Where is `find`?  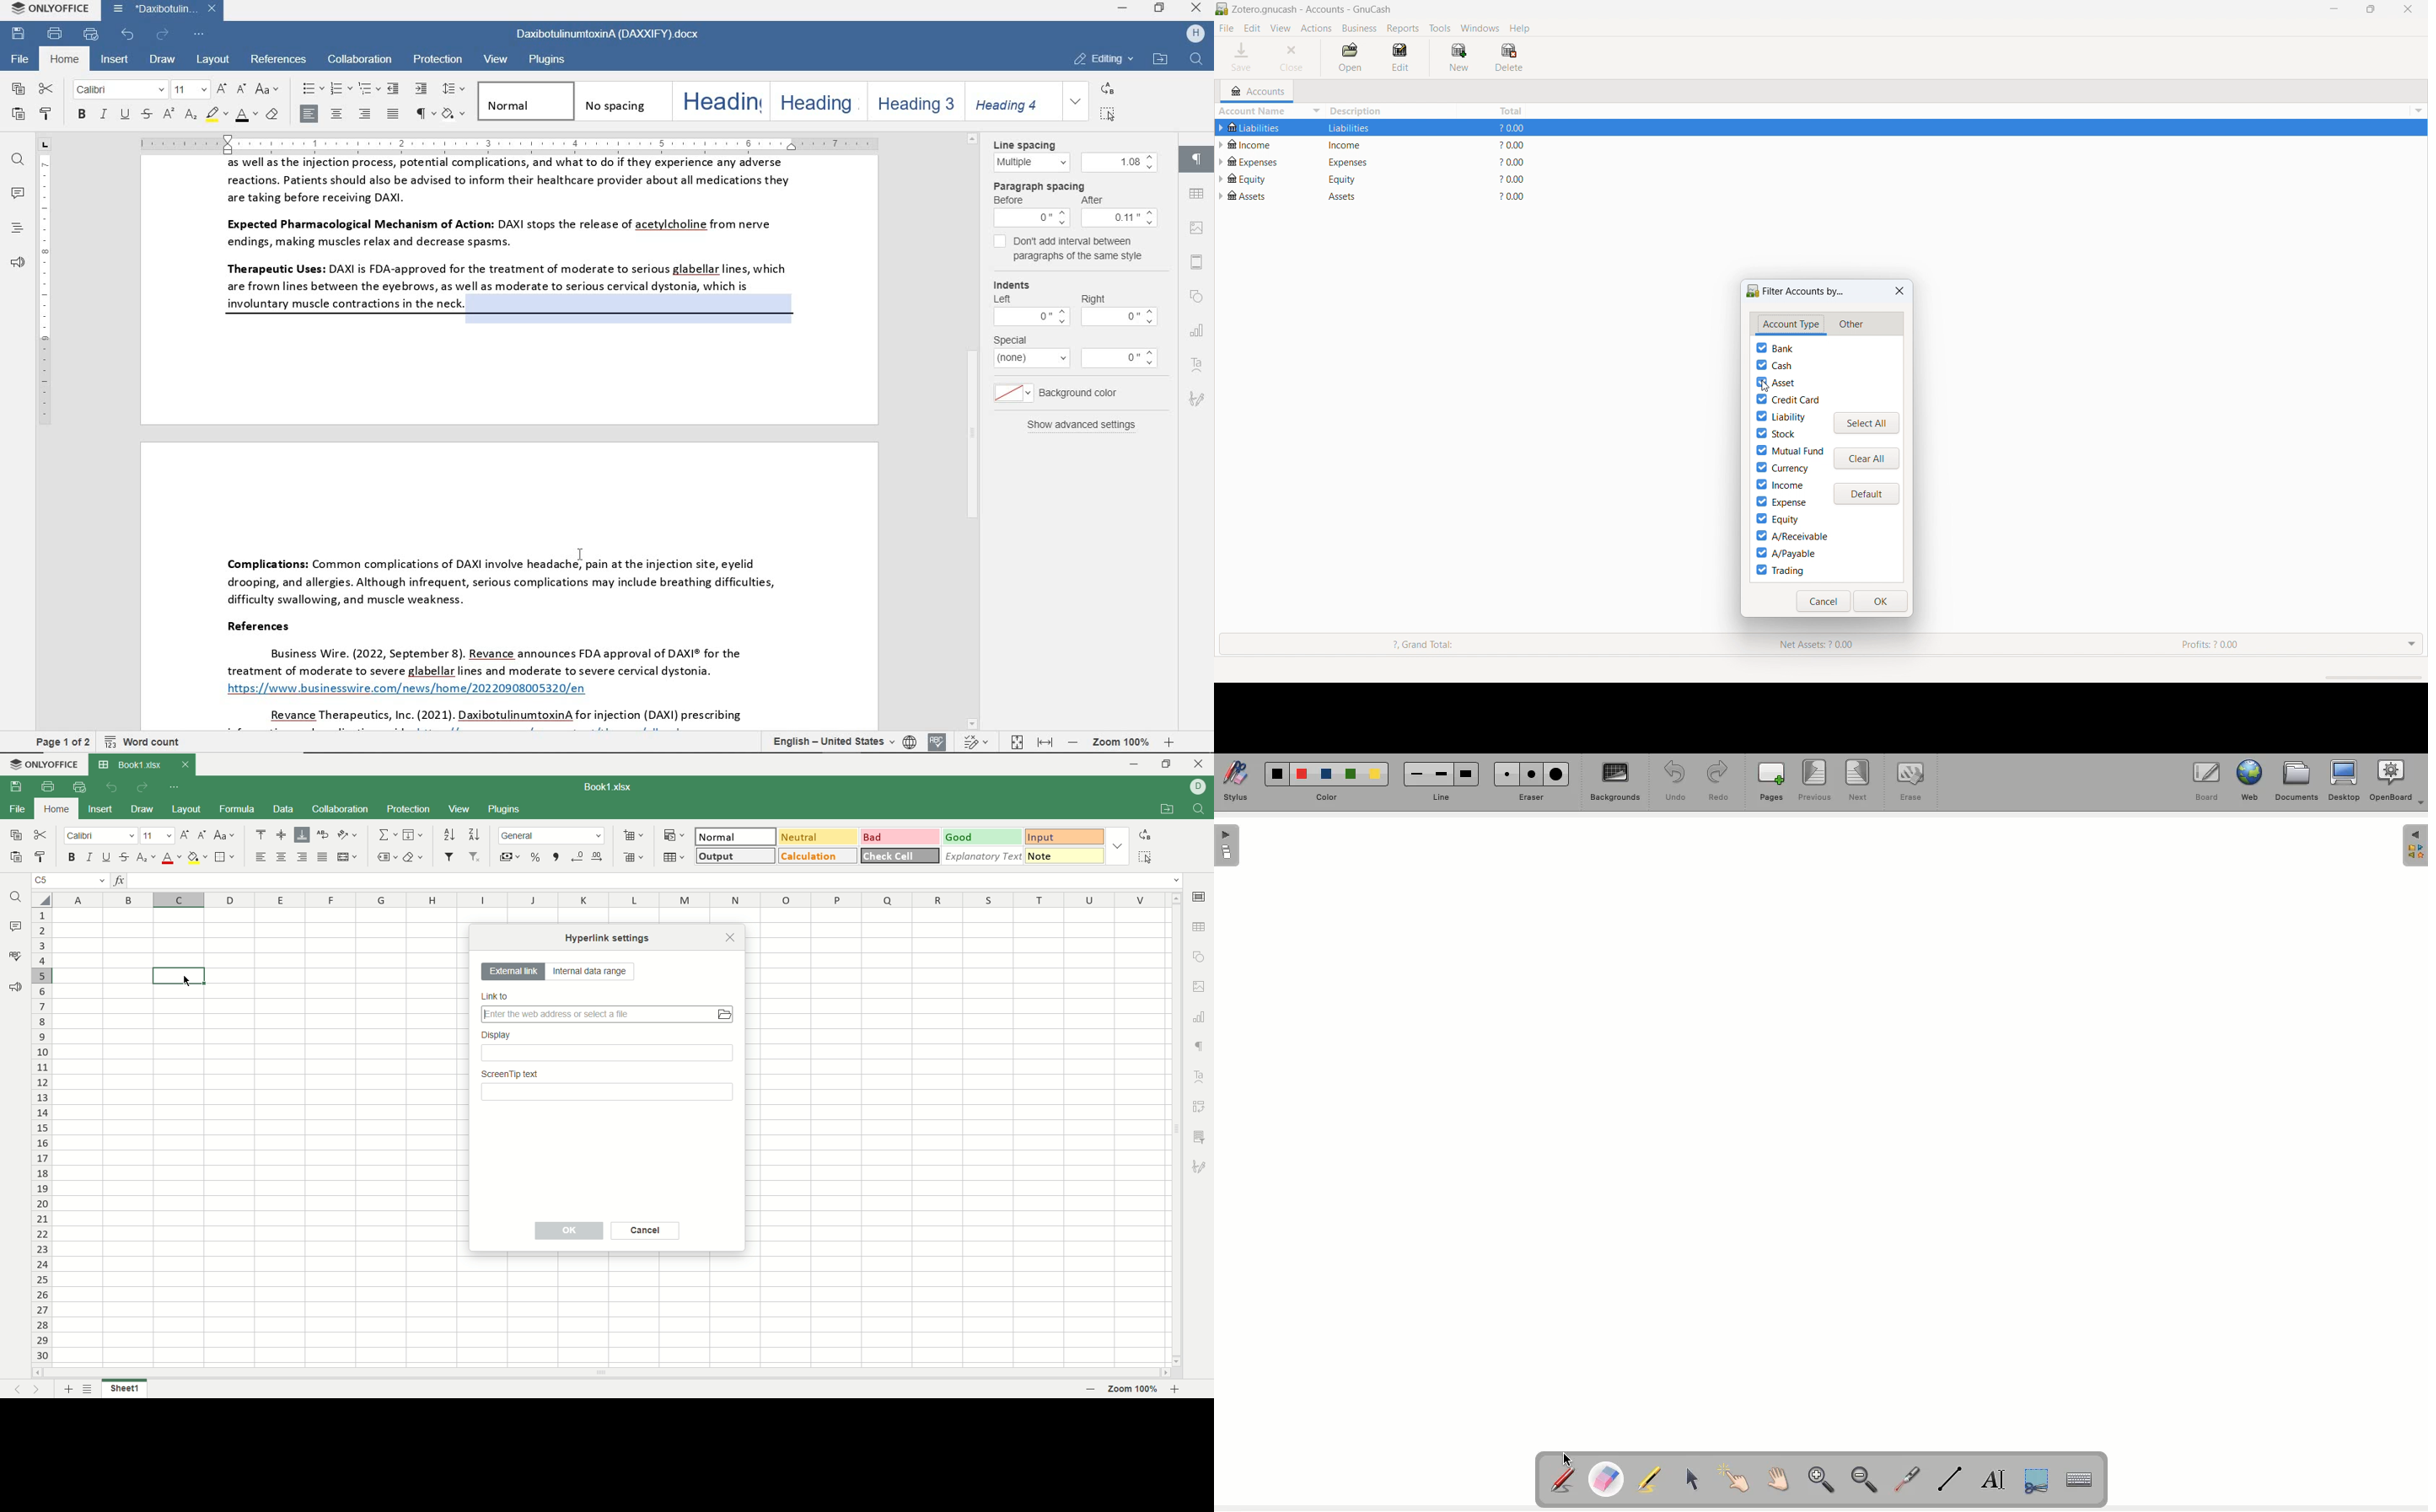 find is located at coordinates (18, 161).